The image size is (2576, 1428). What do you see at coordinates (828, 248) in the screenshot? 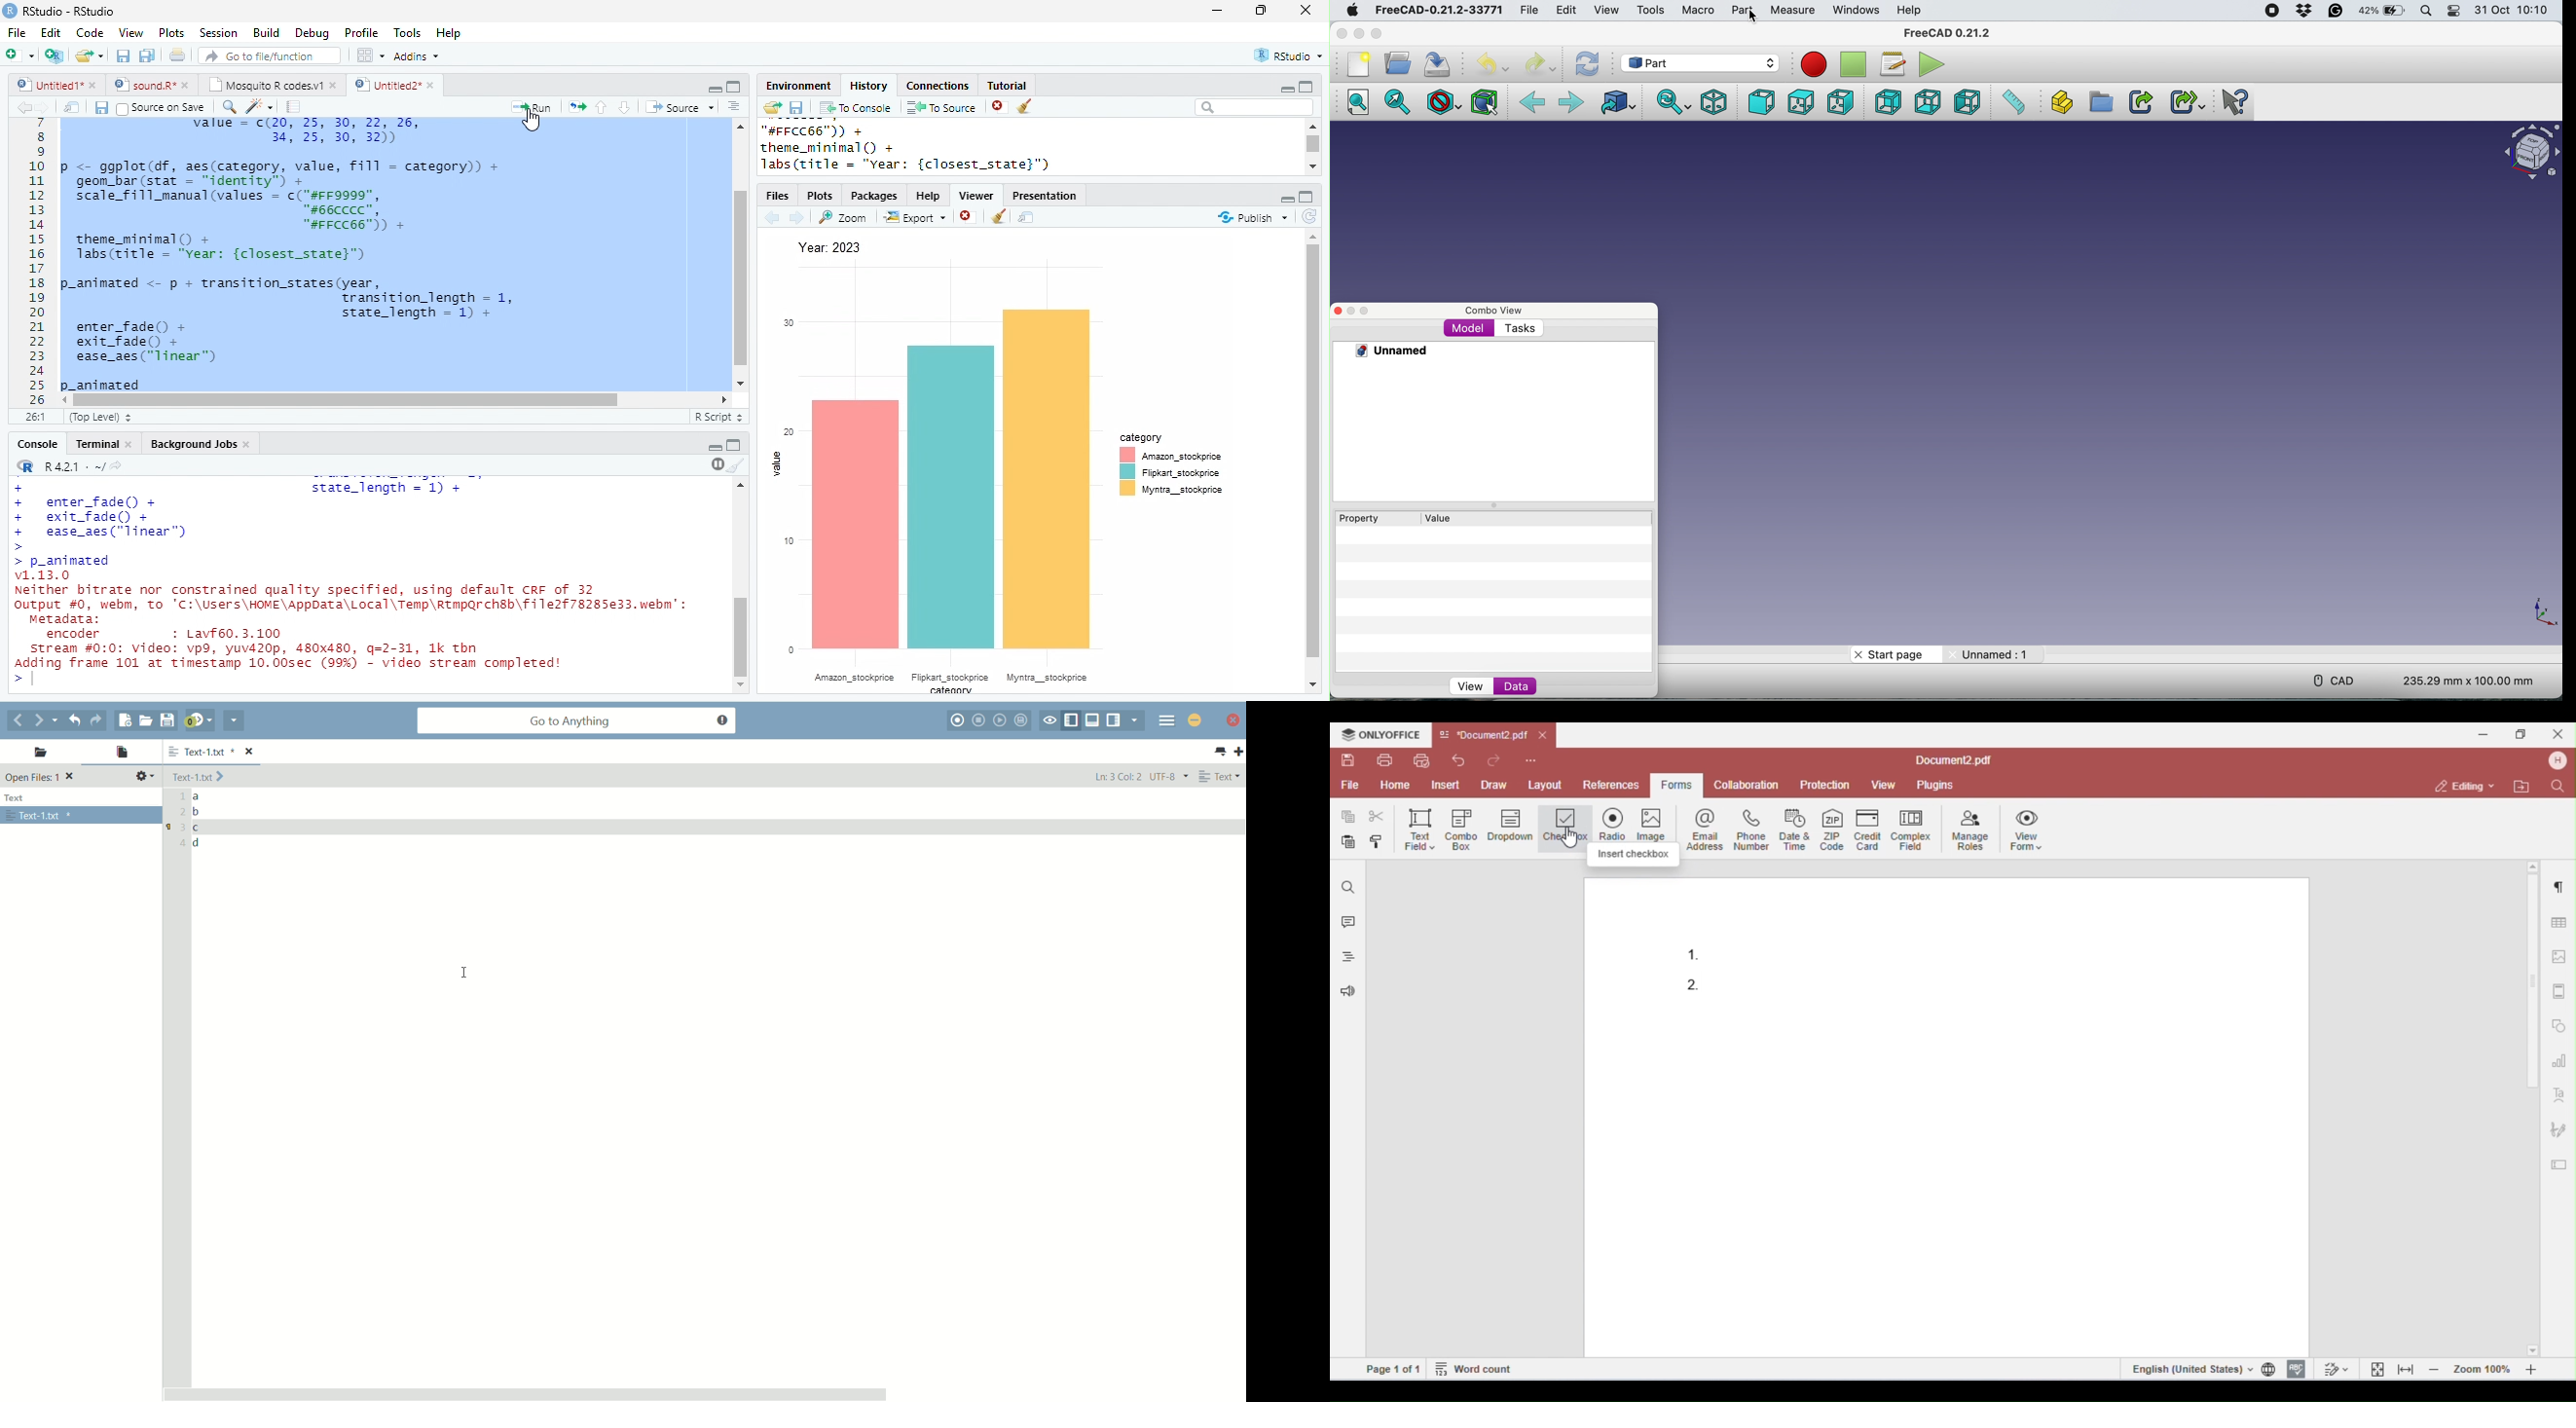
I see `Year: 2023` at bounding box center [828, 248].